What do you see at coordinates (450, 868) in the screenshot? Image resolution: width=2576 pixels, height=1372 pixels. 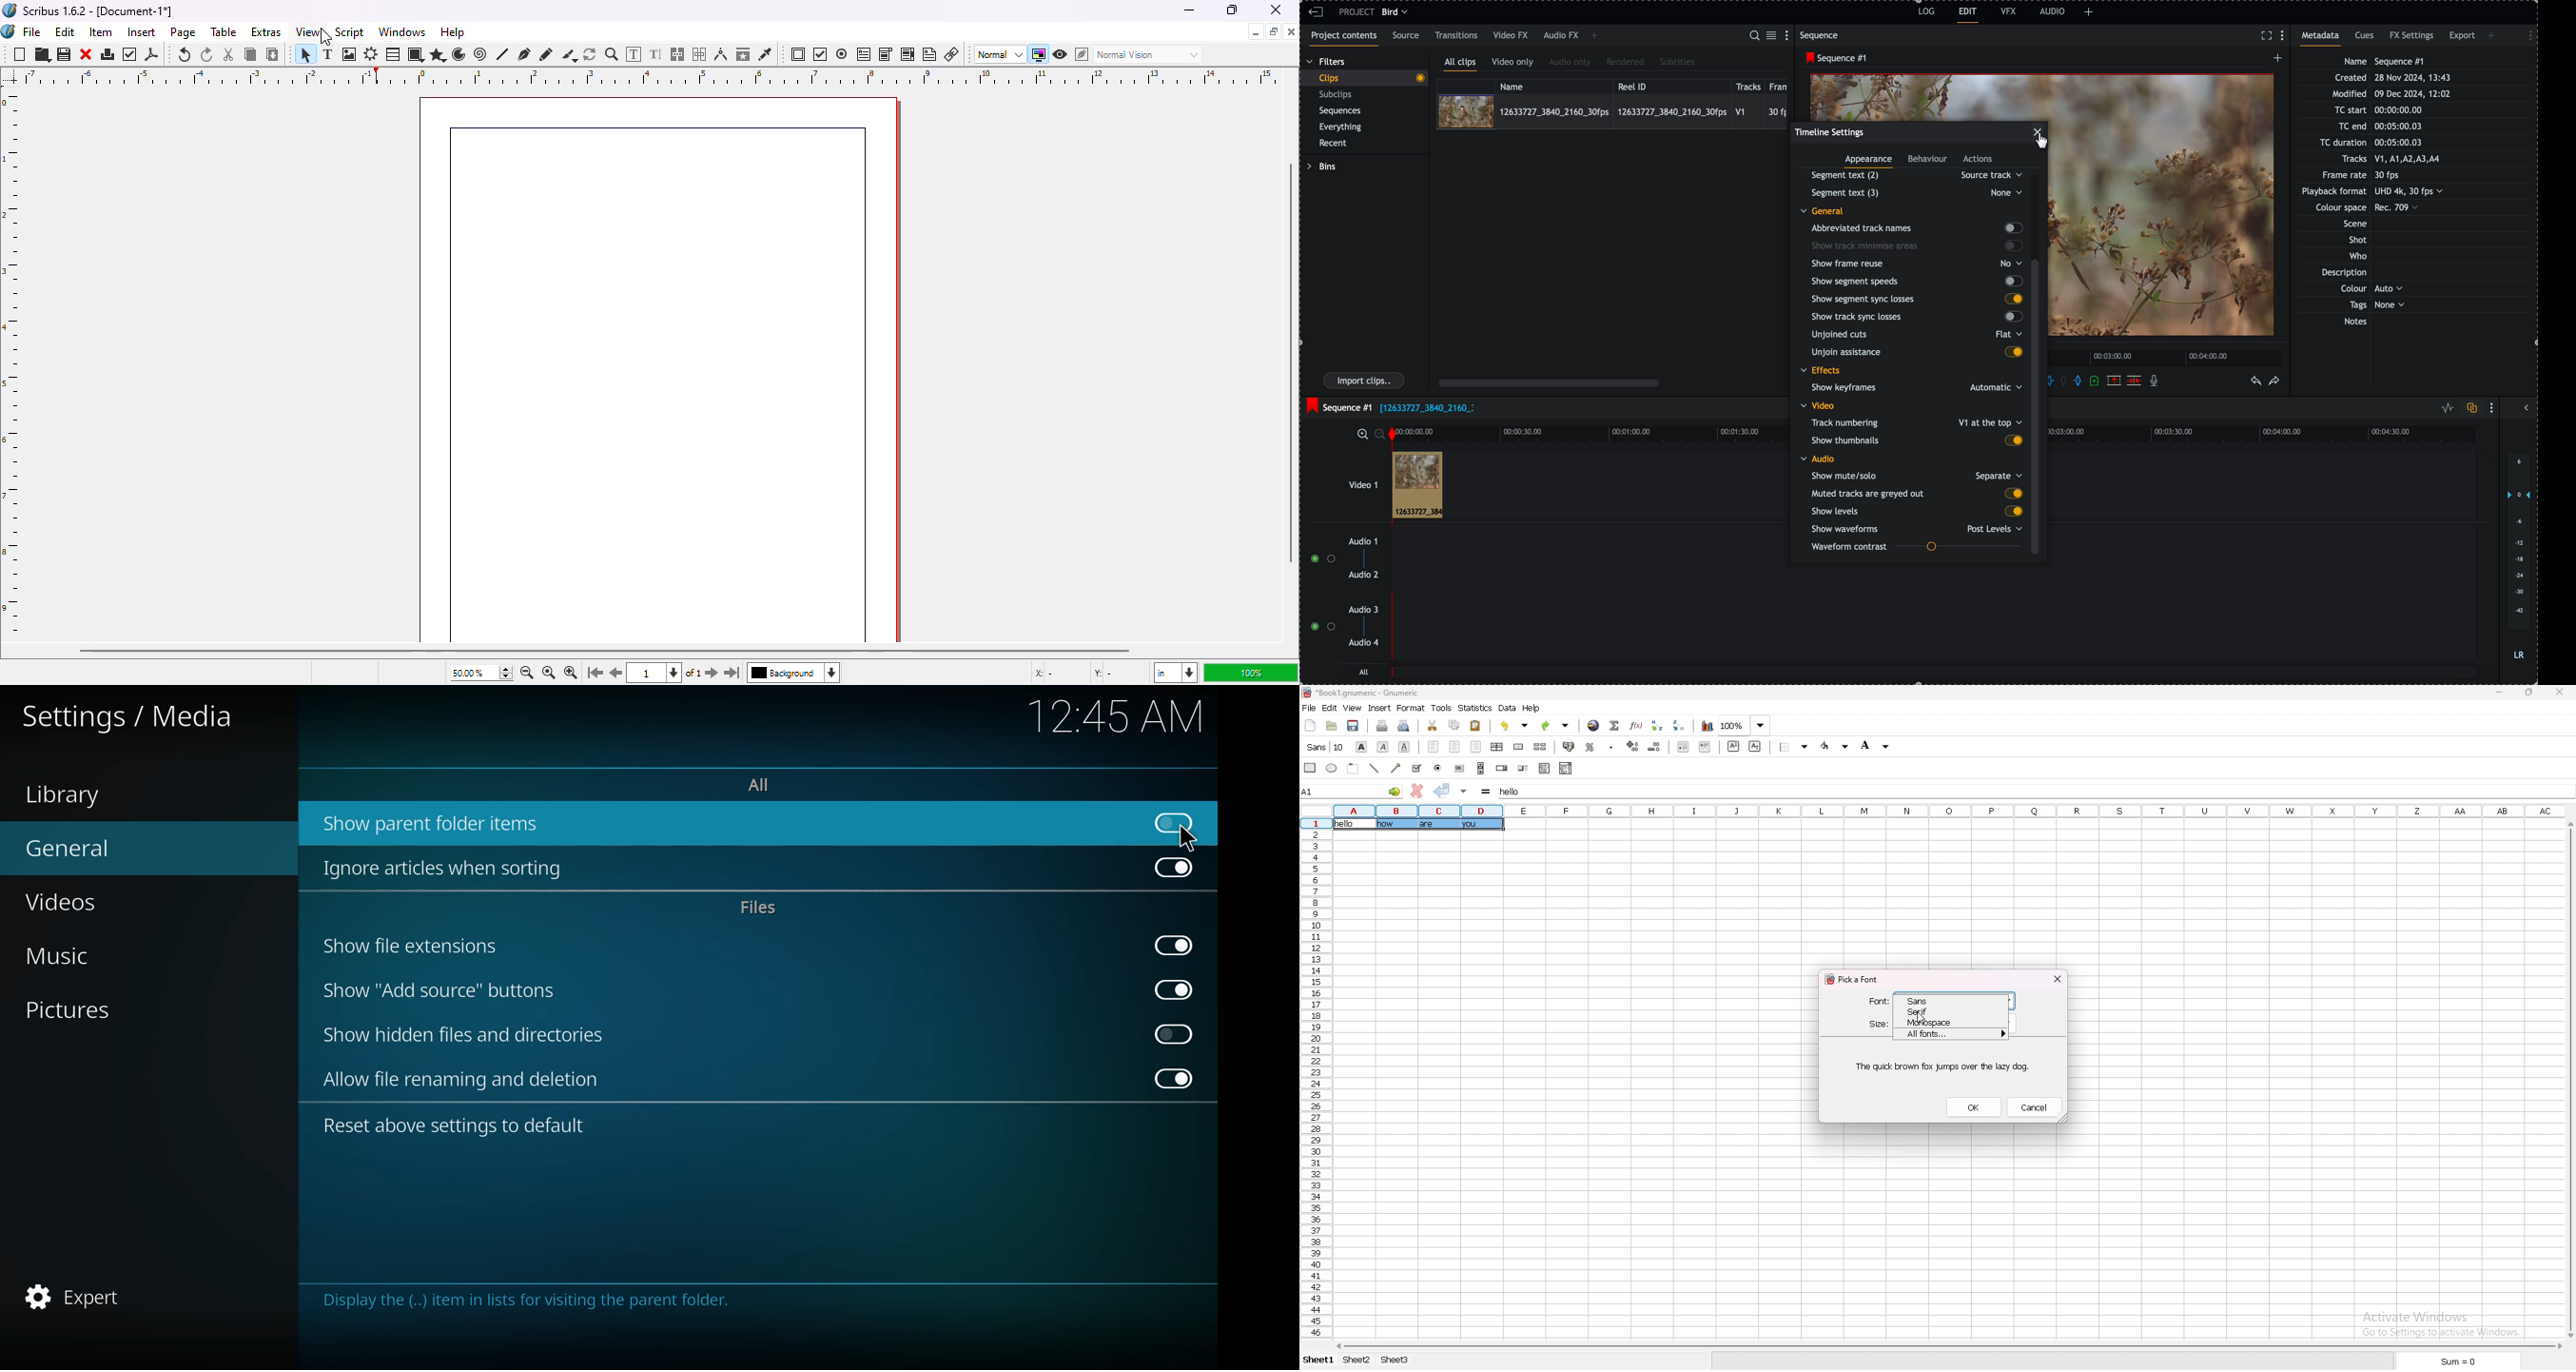 I see `ignore articles when sorting` at bounding box center [450, 868].